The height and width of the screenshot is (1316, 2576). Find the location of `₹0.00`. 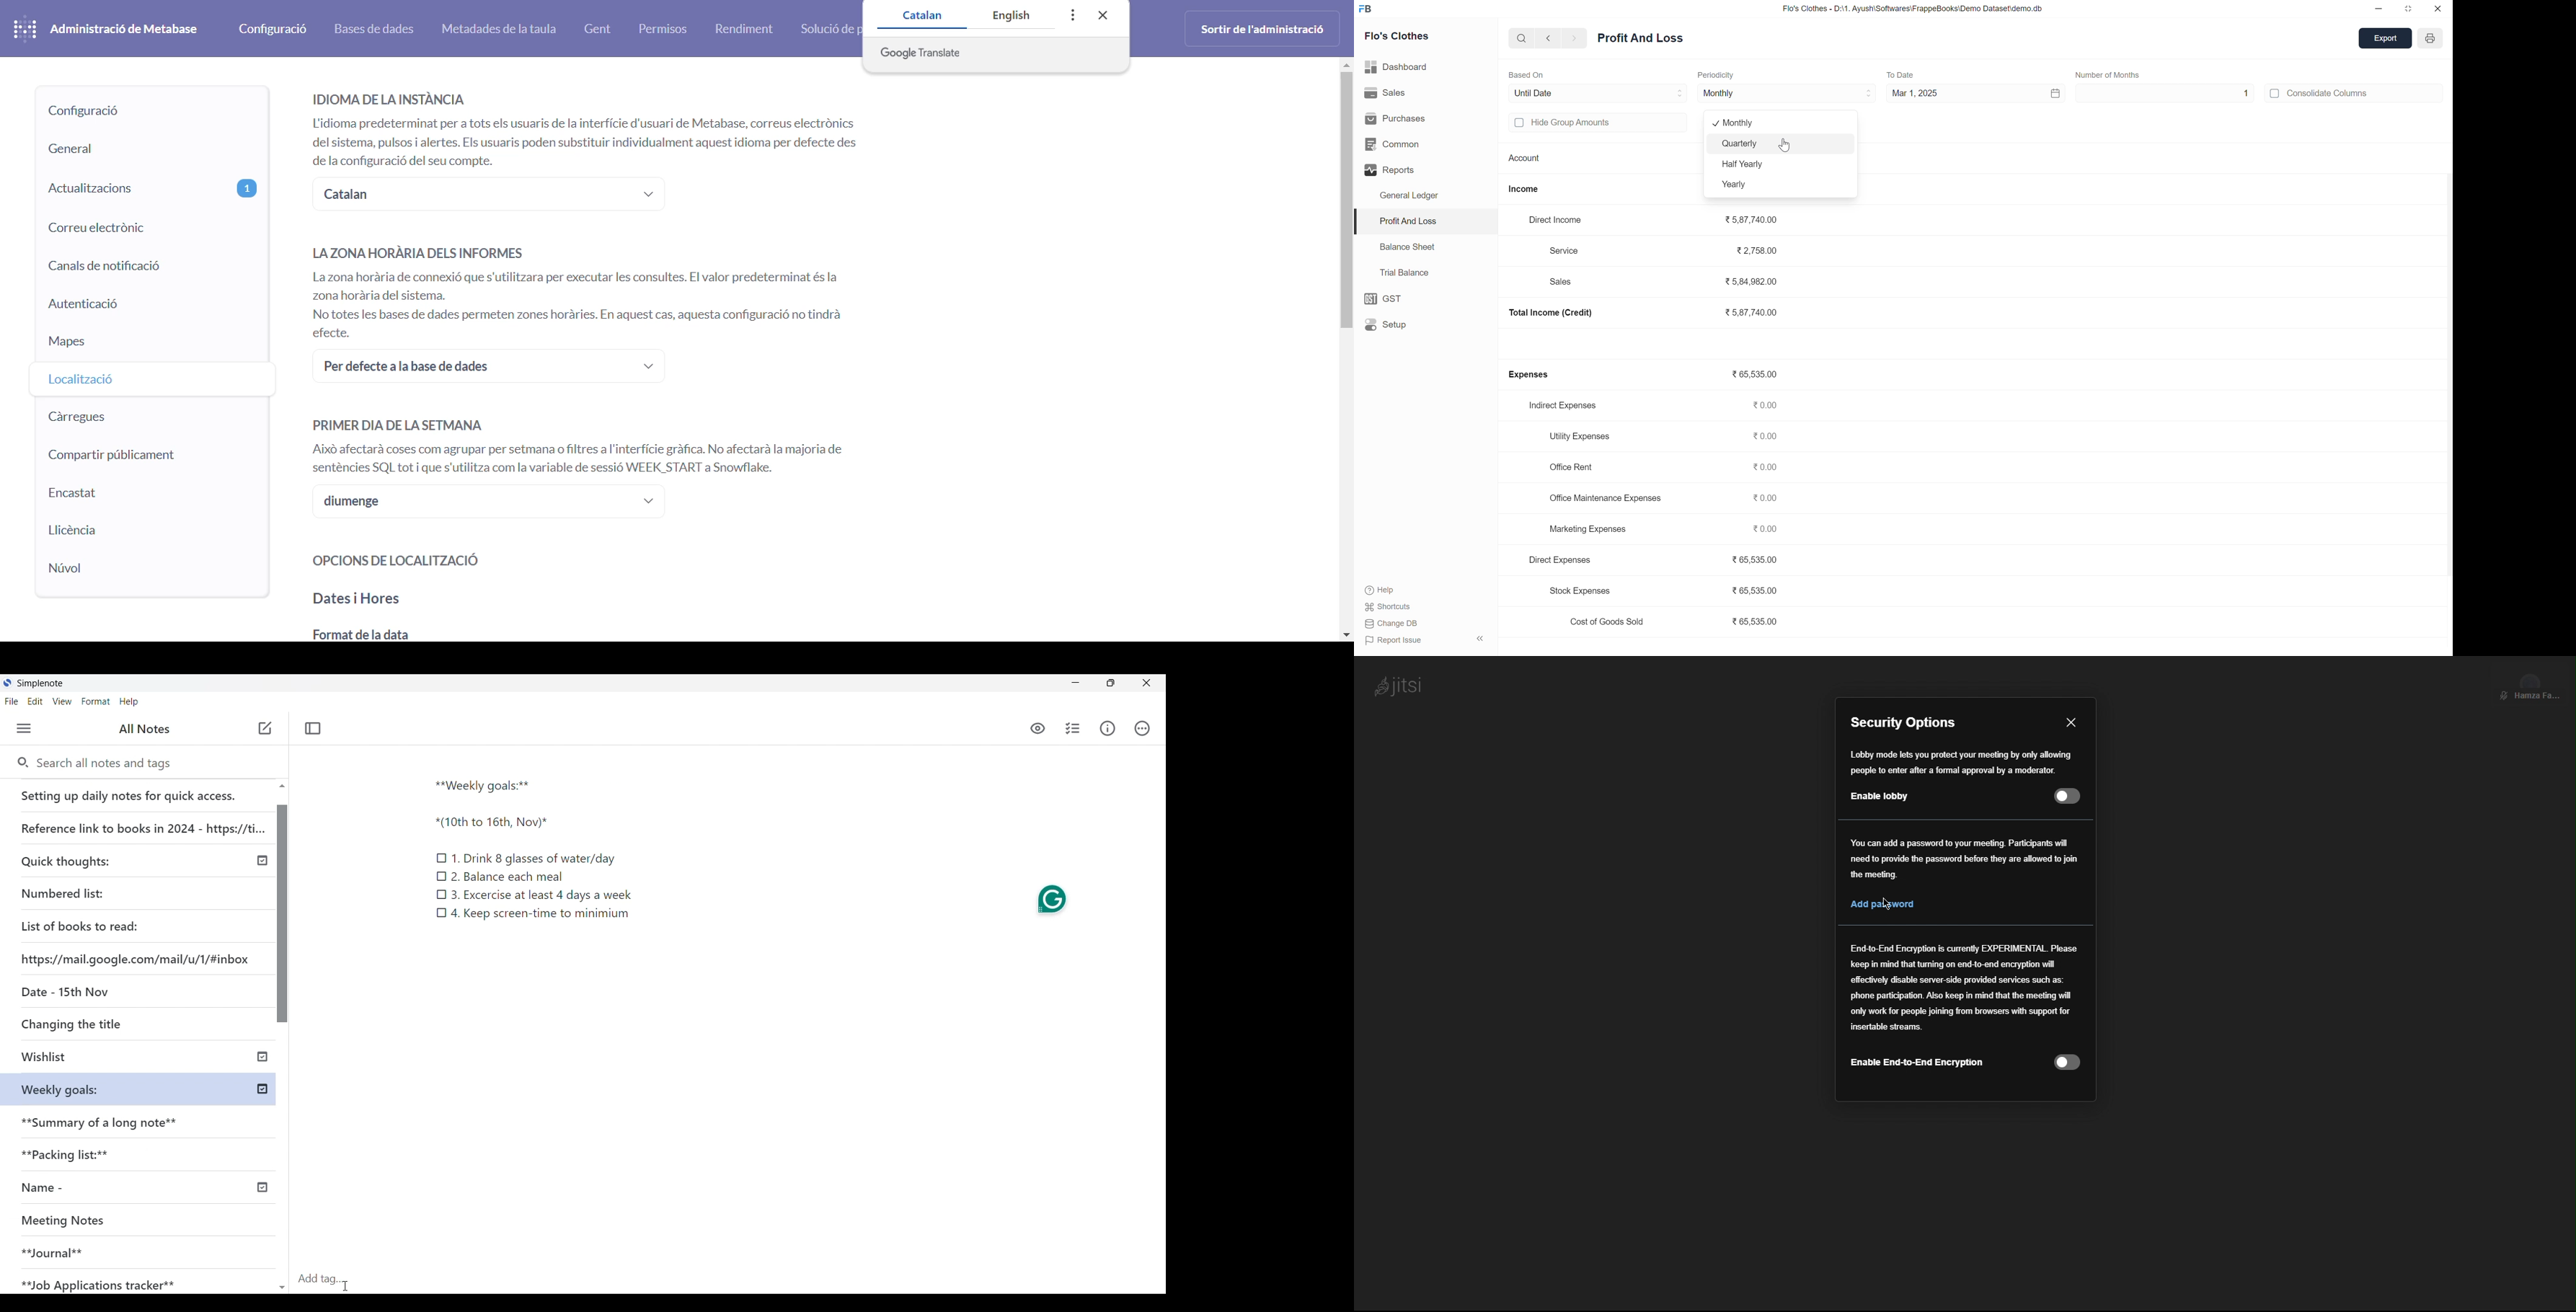

₹0.00 is located at coordinates (1768, 468).